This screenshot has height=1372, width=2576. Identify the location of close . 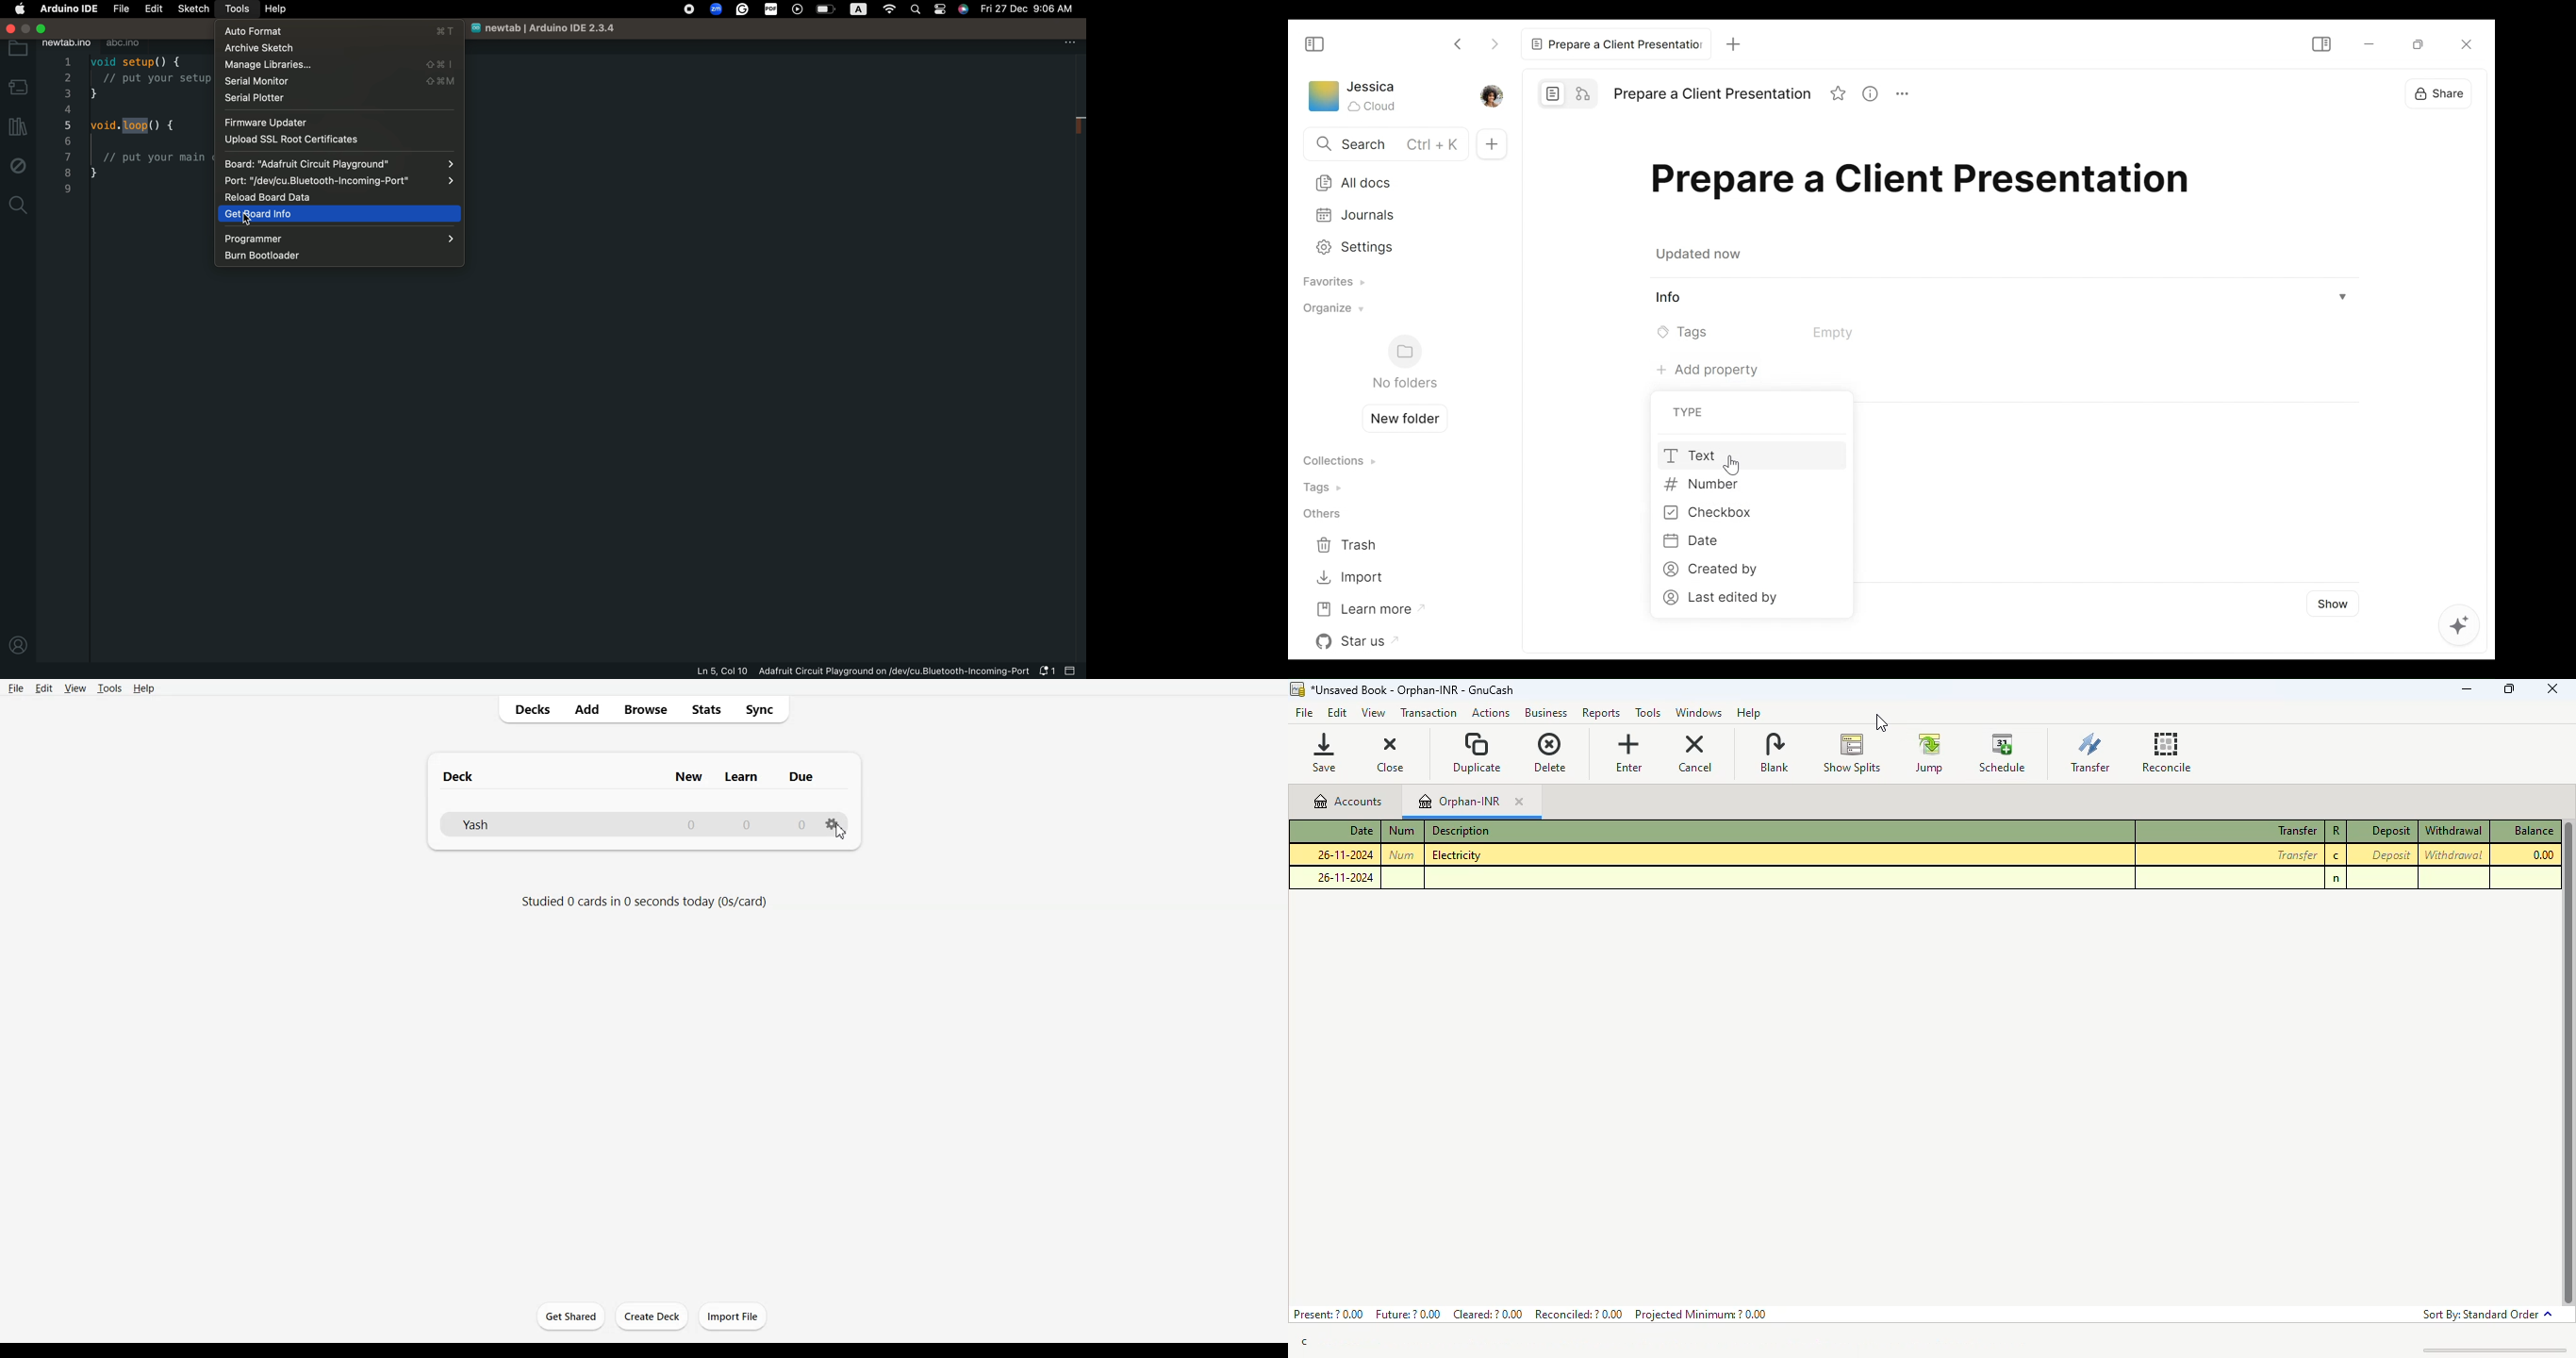
(1518, 803).